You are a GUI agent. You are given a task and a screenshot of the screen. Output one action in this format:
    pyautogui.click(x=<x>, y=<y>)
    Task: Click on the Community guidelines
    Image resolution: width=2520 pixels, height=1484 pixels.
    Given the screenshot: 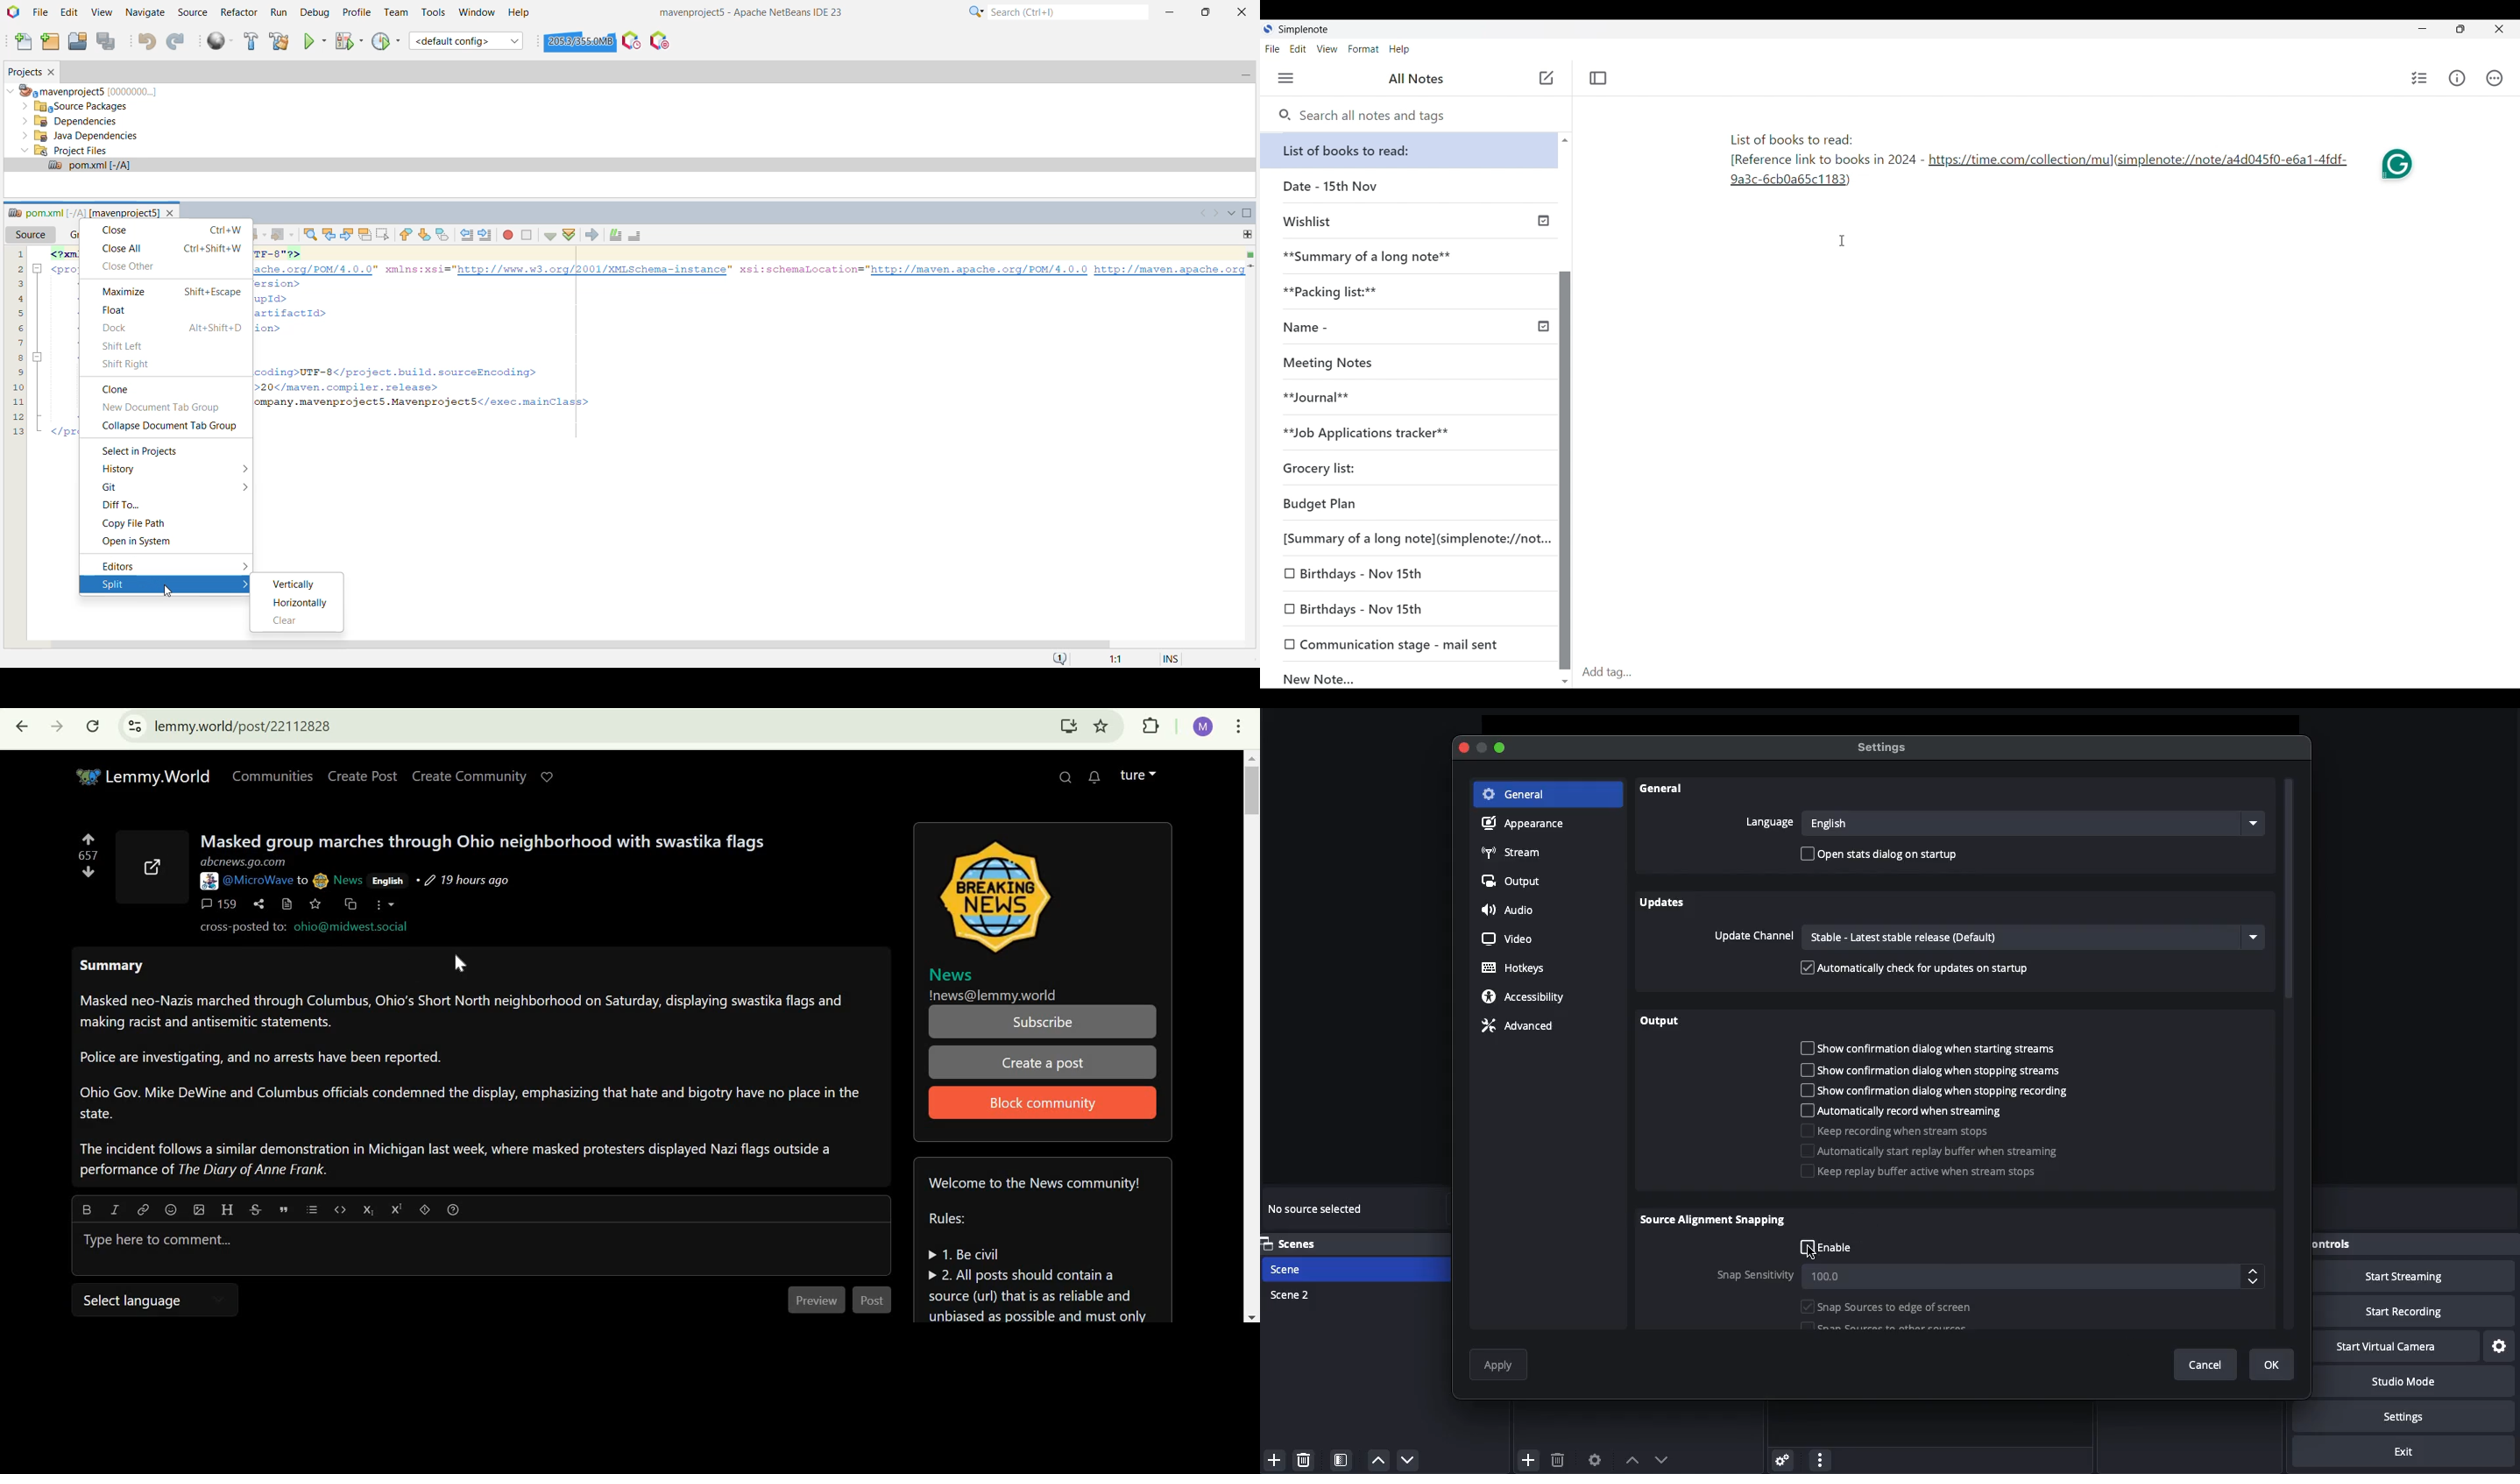 What is the action you would take?
    pyautogui.click(x=1041, y=1245)
    